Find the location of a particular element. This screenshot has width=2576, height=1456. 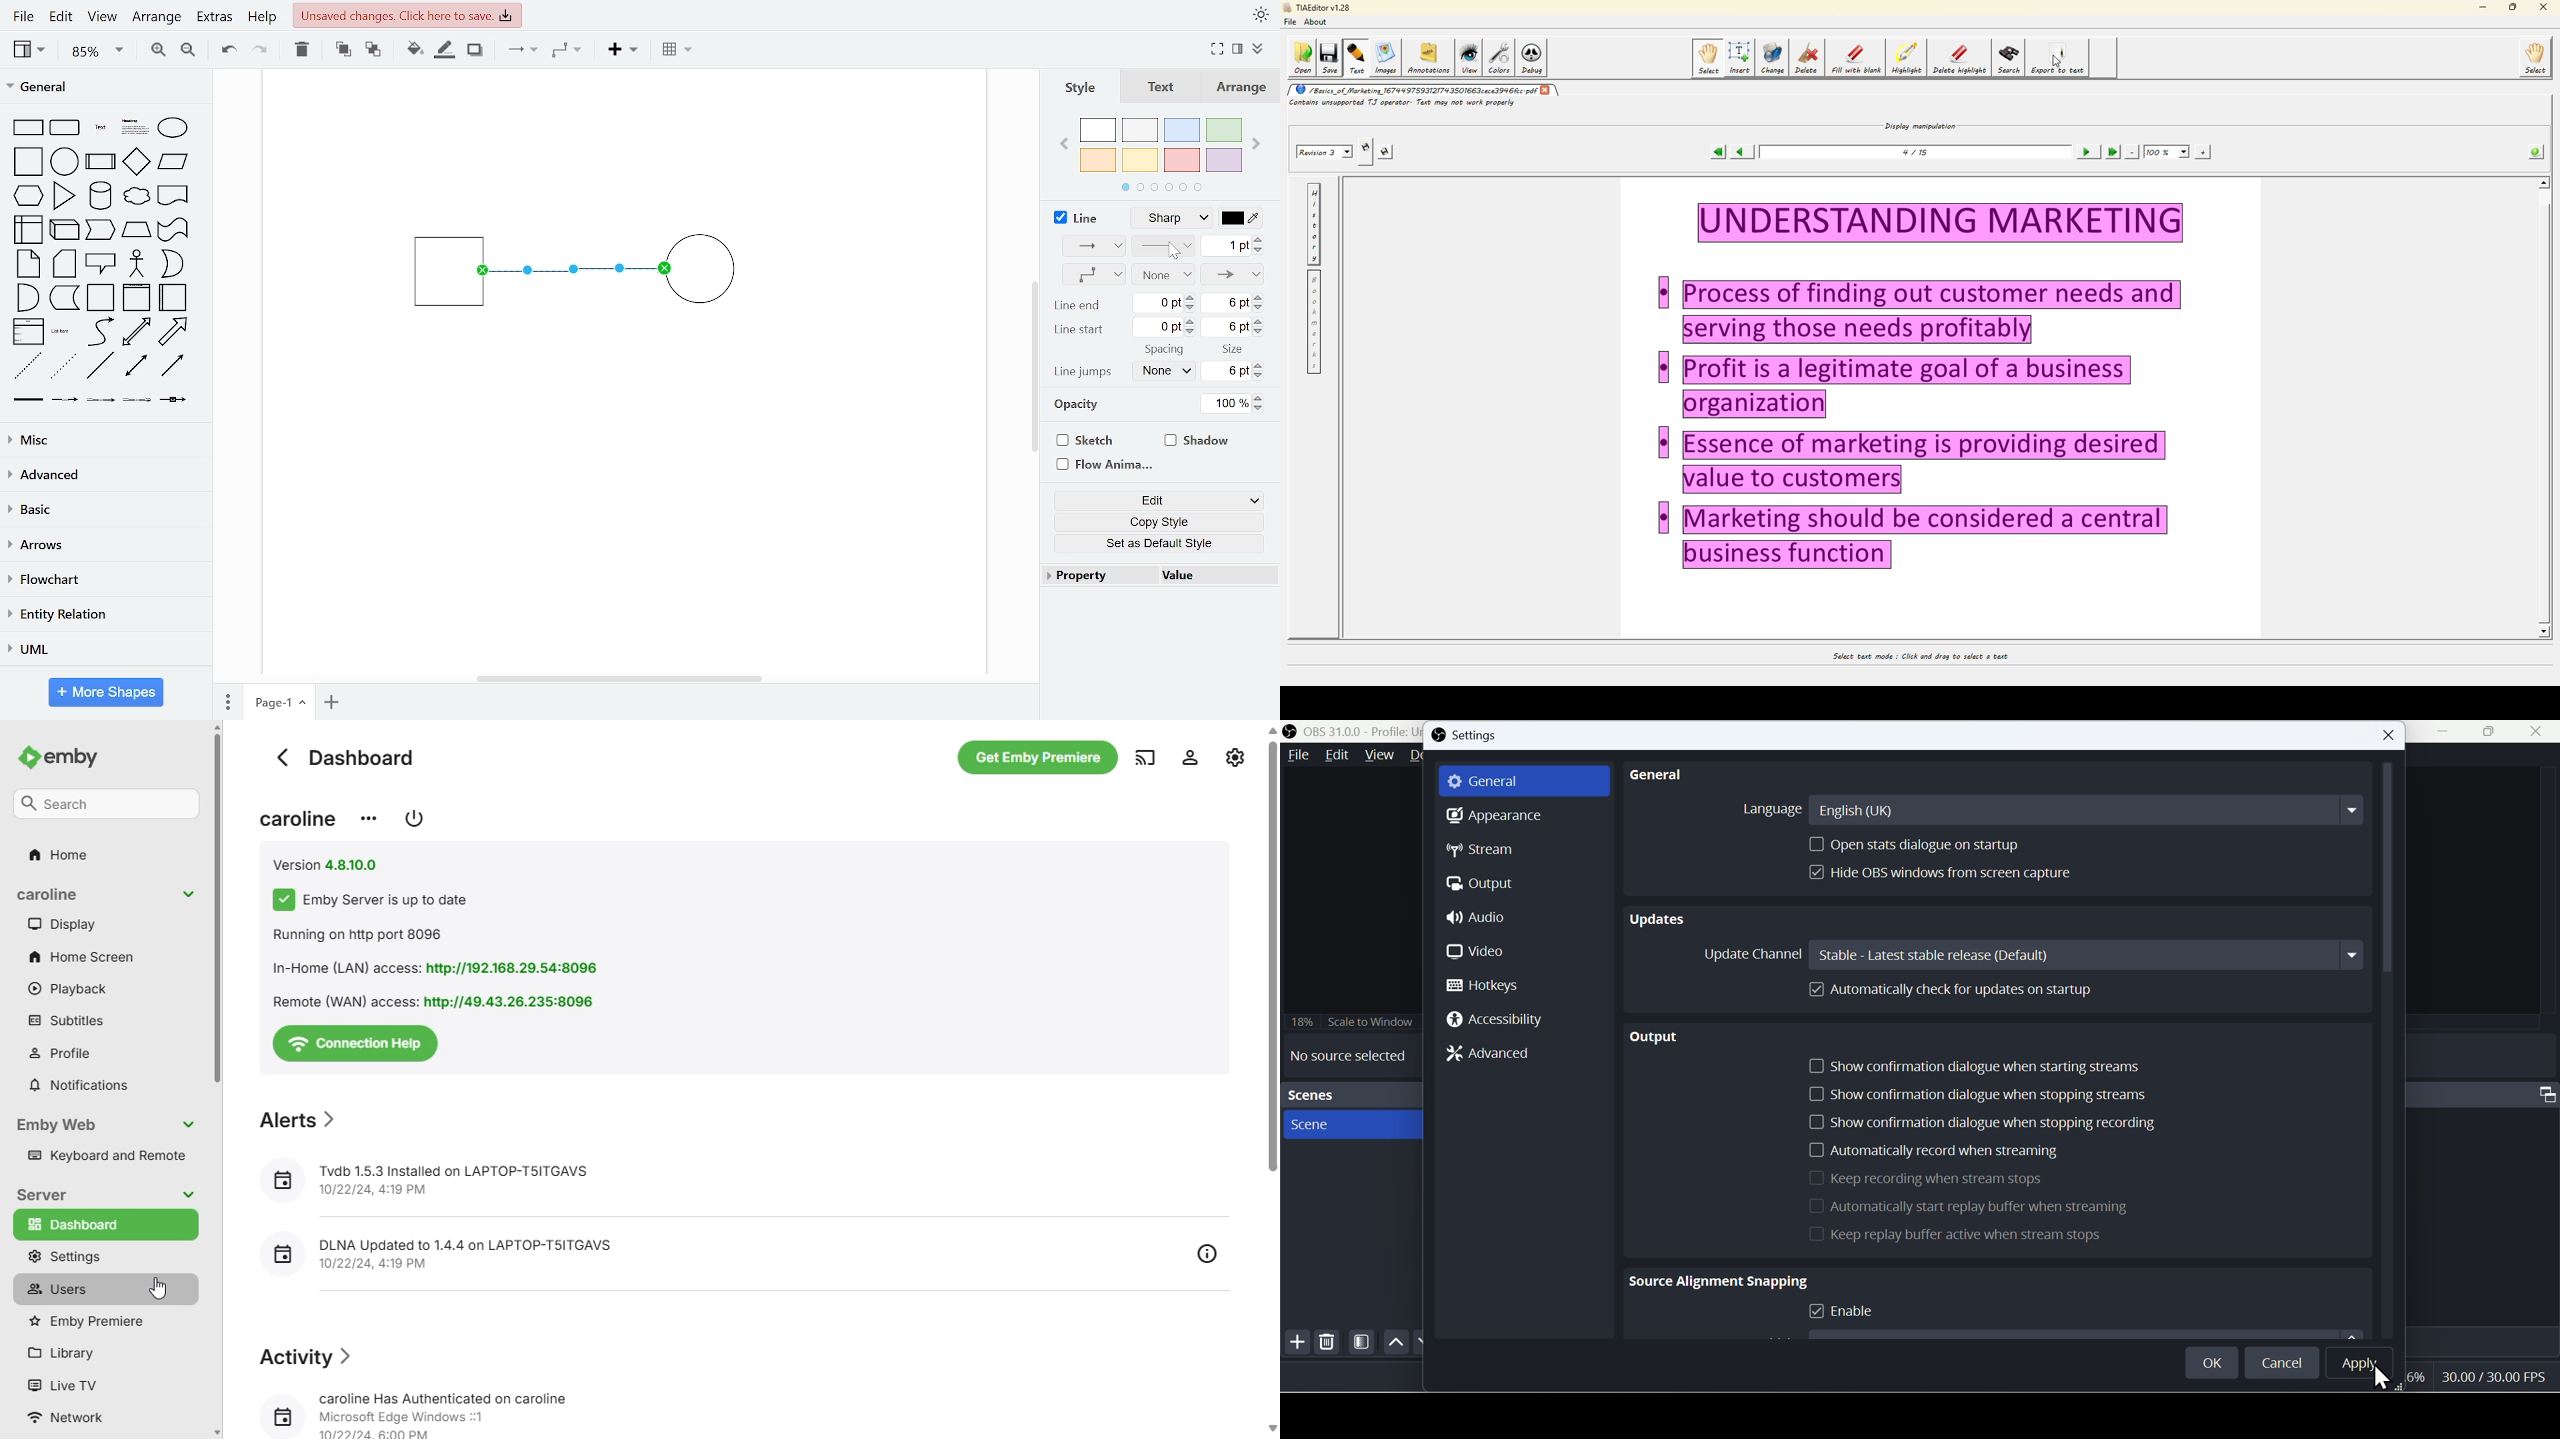

Update Channel is located at coordinates (1751, 953).